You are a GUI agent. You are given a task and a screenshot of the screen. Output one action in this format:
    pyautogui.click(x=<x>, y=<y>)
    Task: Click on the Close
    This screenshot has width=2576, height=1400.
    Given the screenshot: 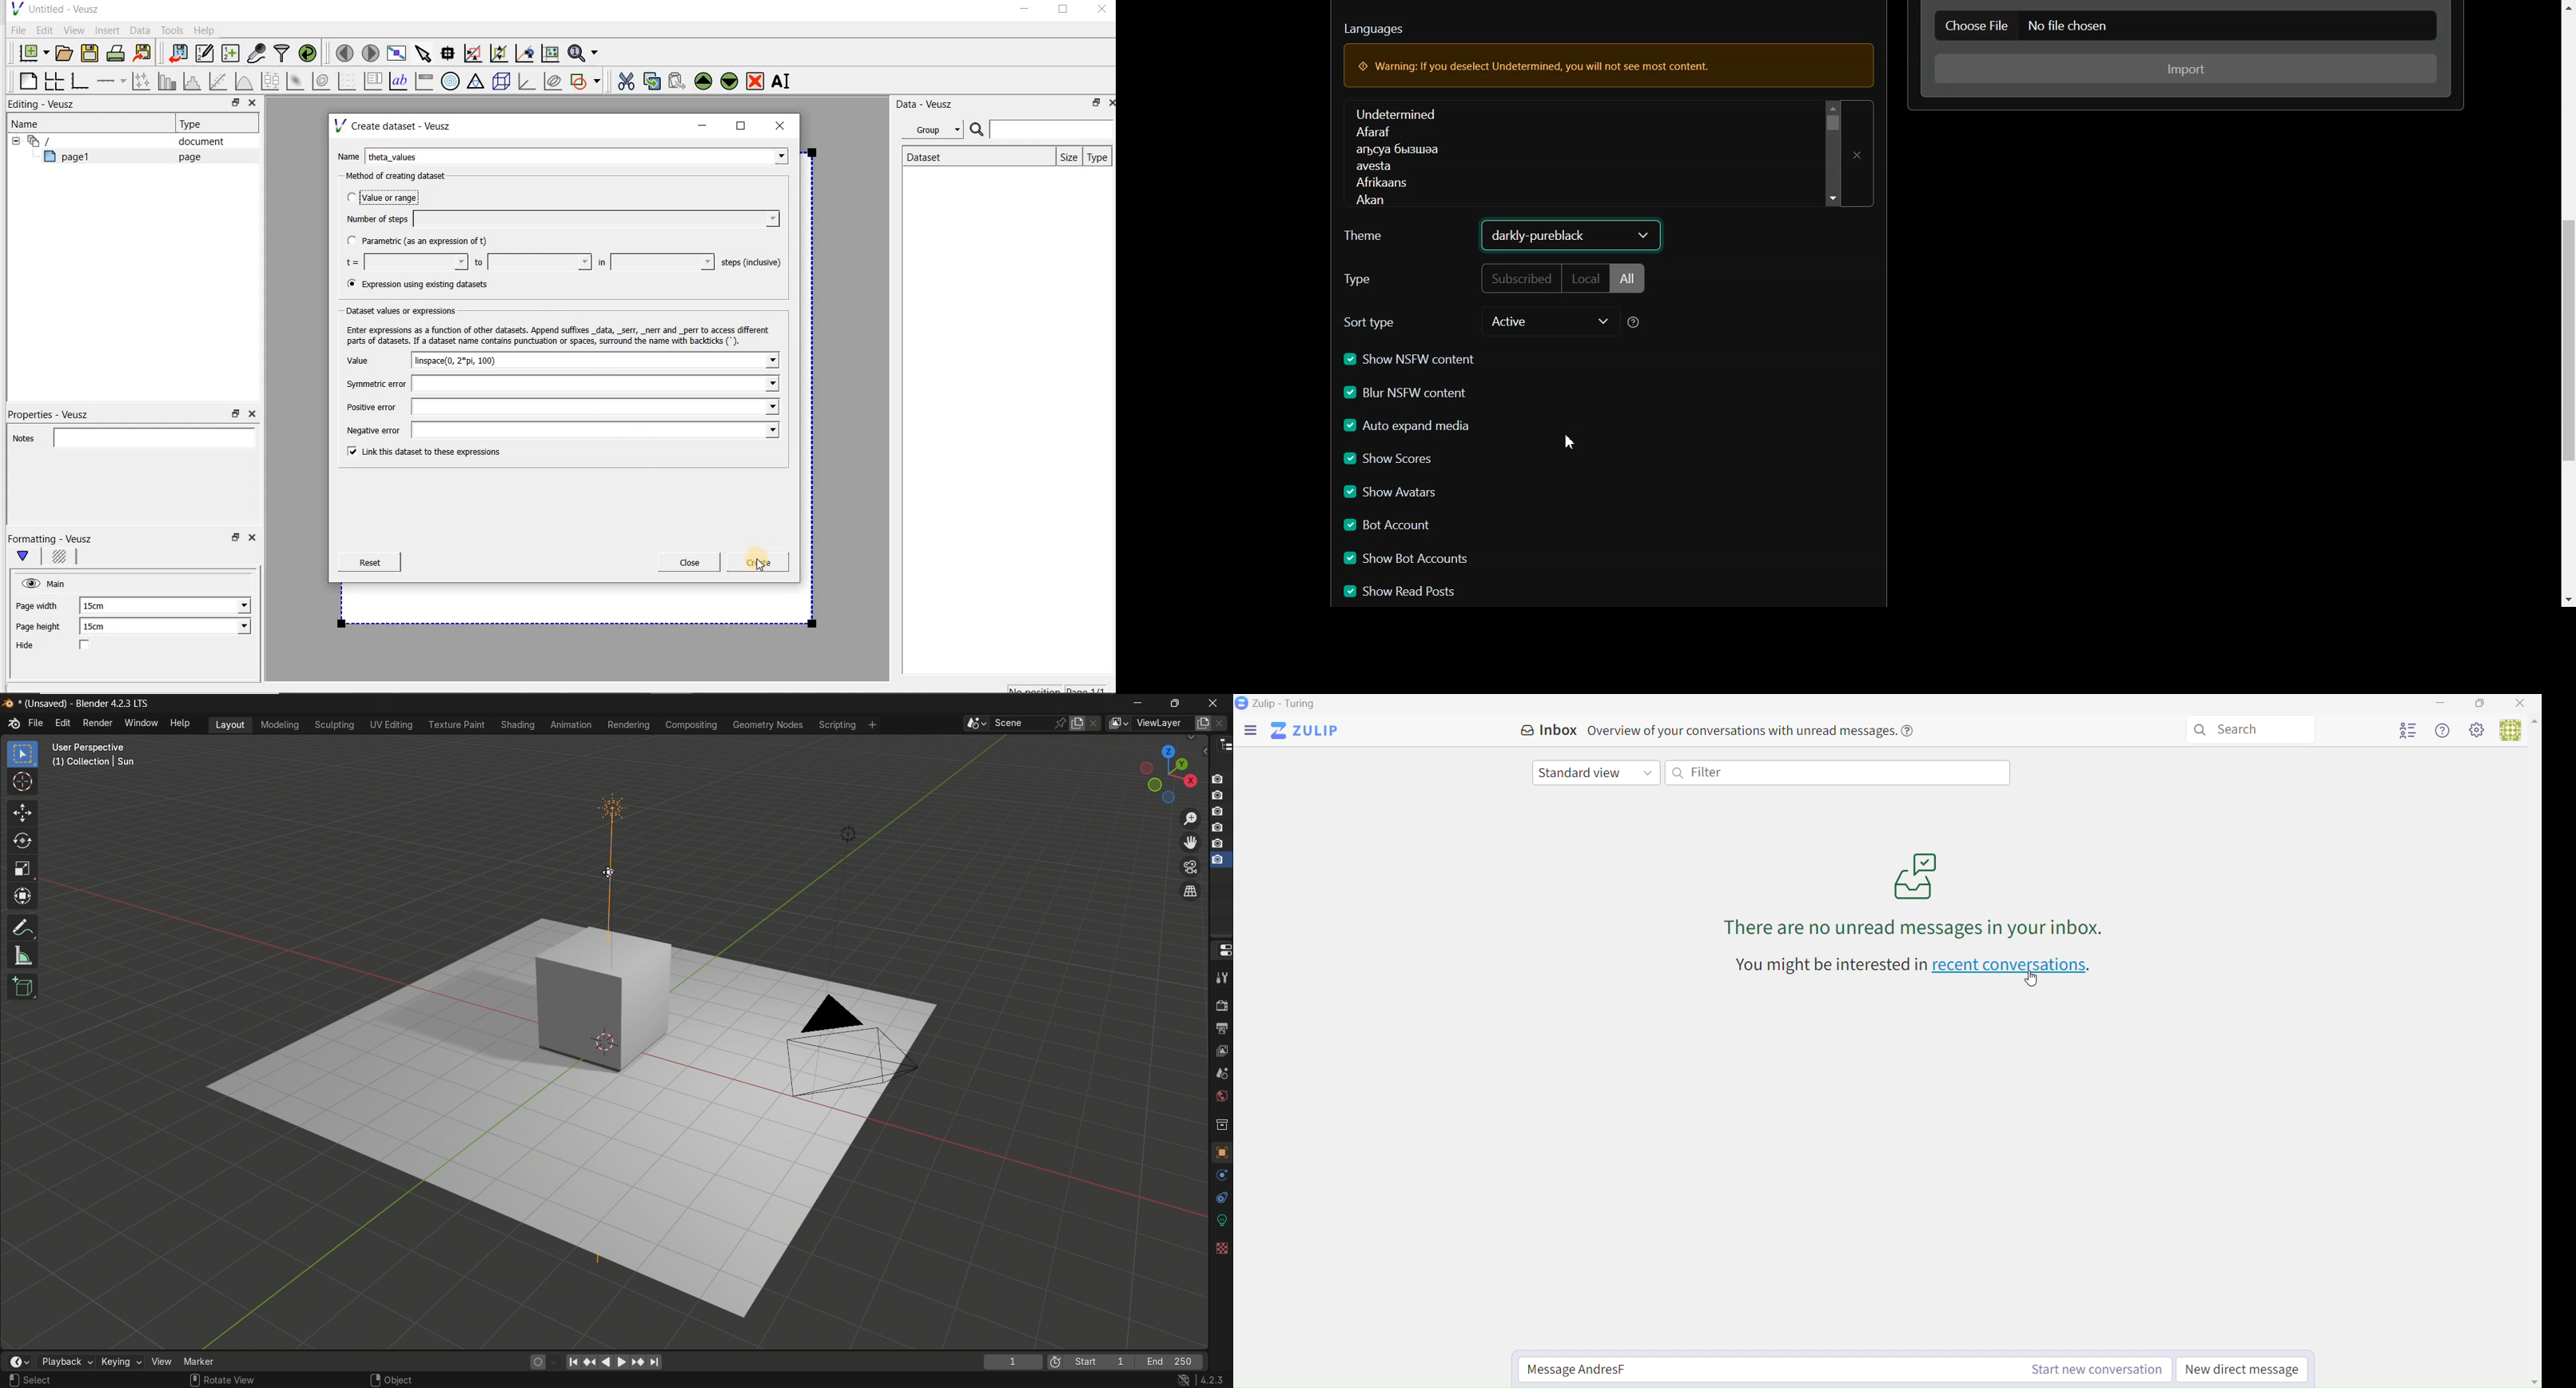 What is the action you would take?
    pyautogui.click(x=1110, y=102)
    